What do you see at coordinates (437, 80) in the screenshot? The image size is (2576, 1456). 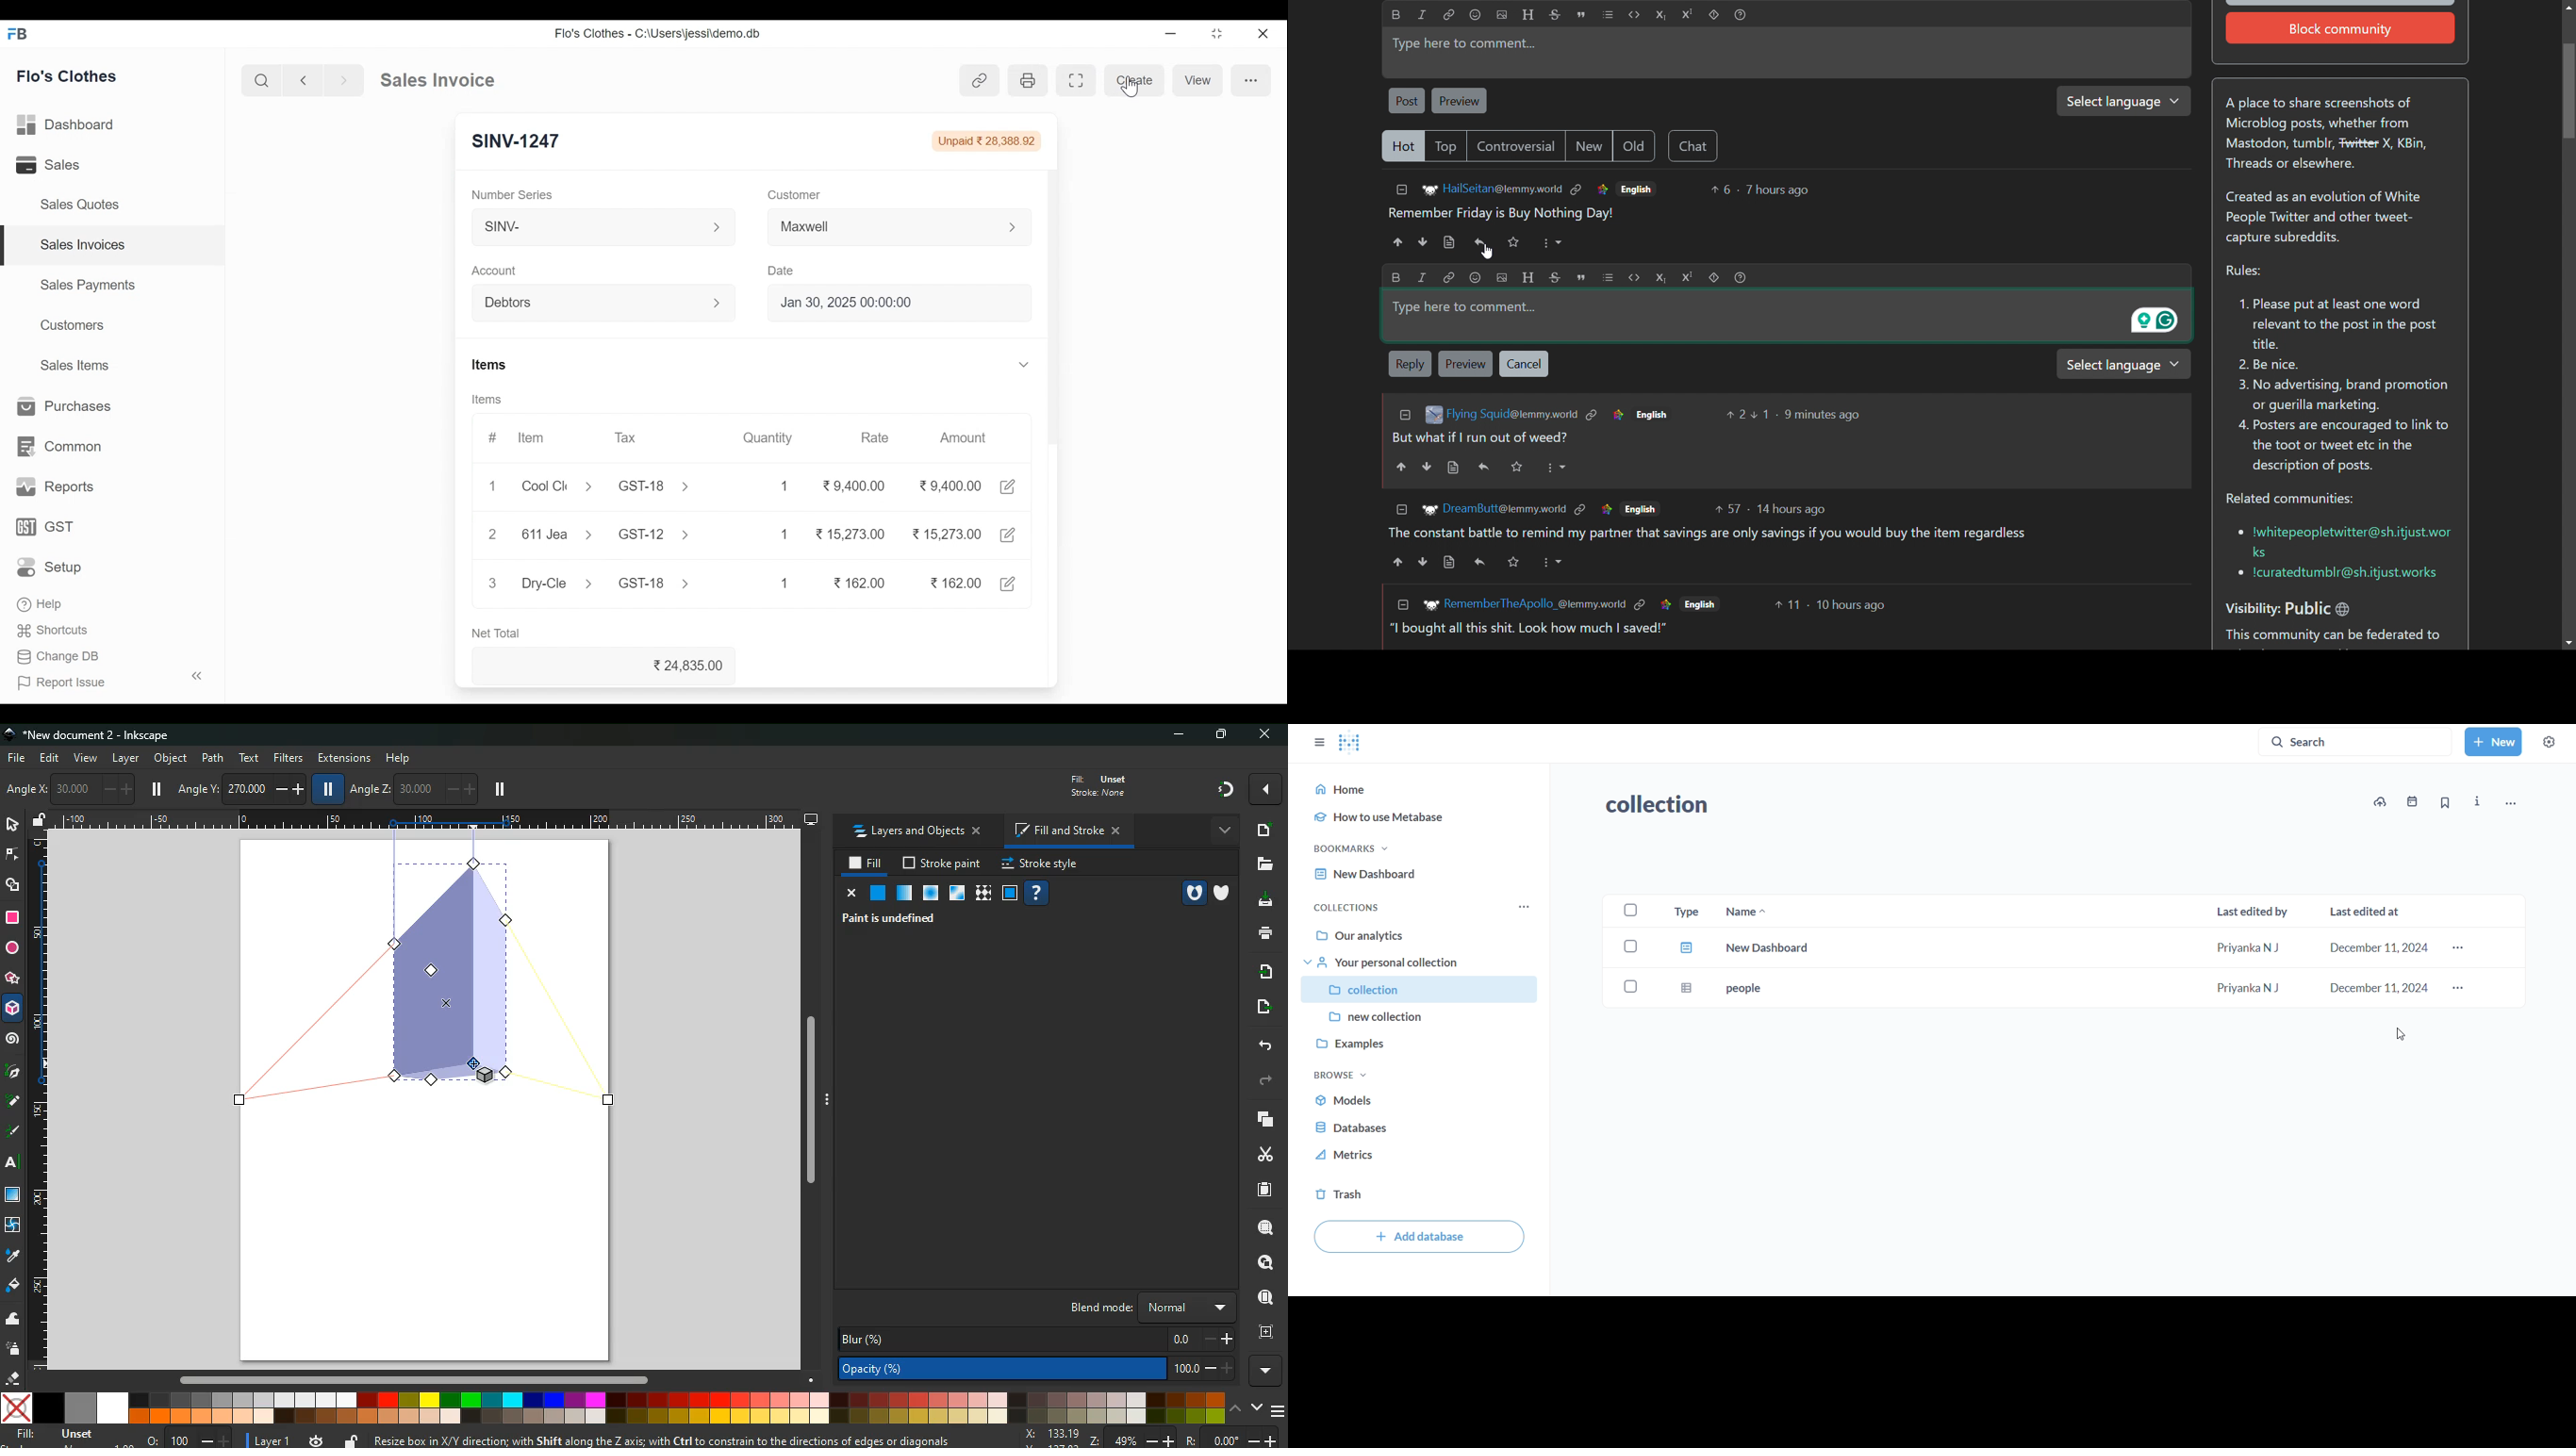 I see `Sales Invoice` at bounding box center [437, 80].